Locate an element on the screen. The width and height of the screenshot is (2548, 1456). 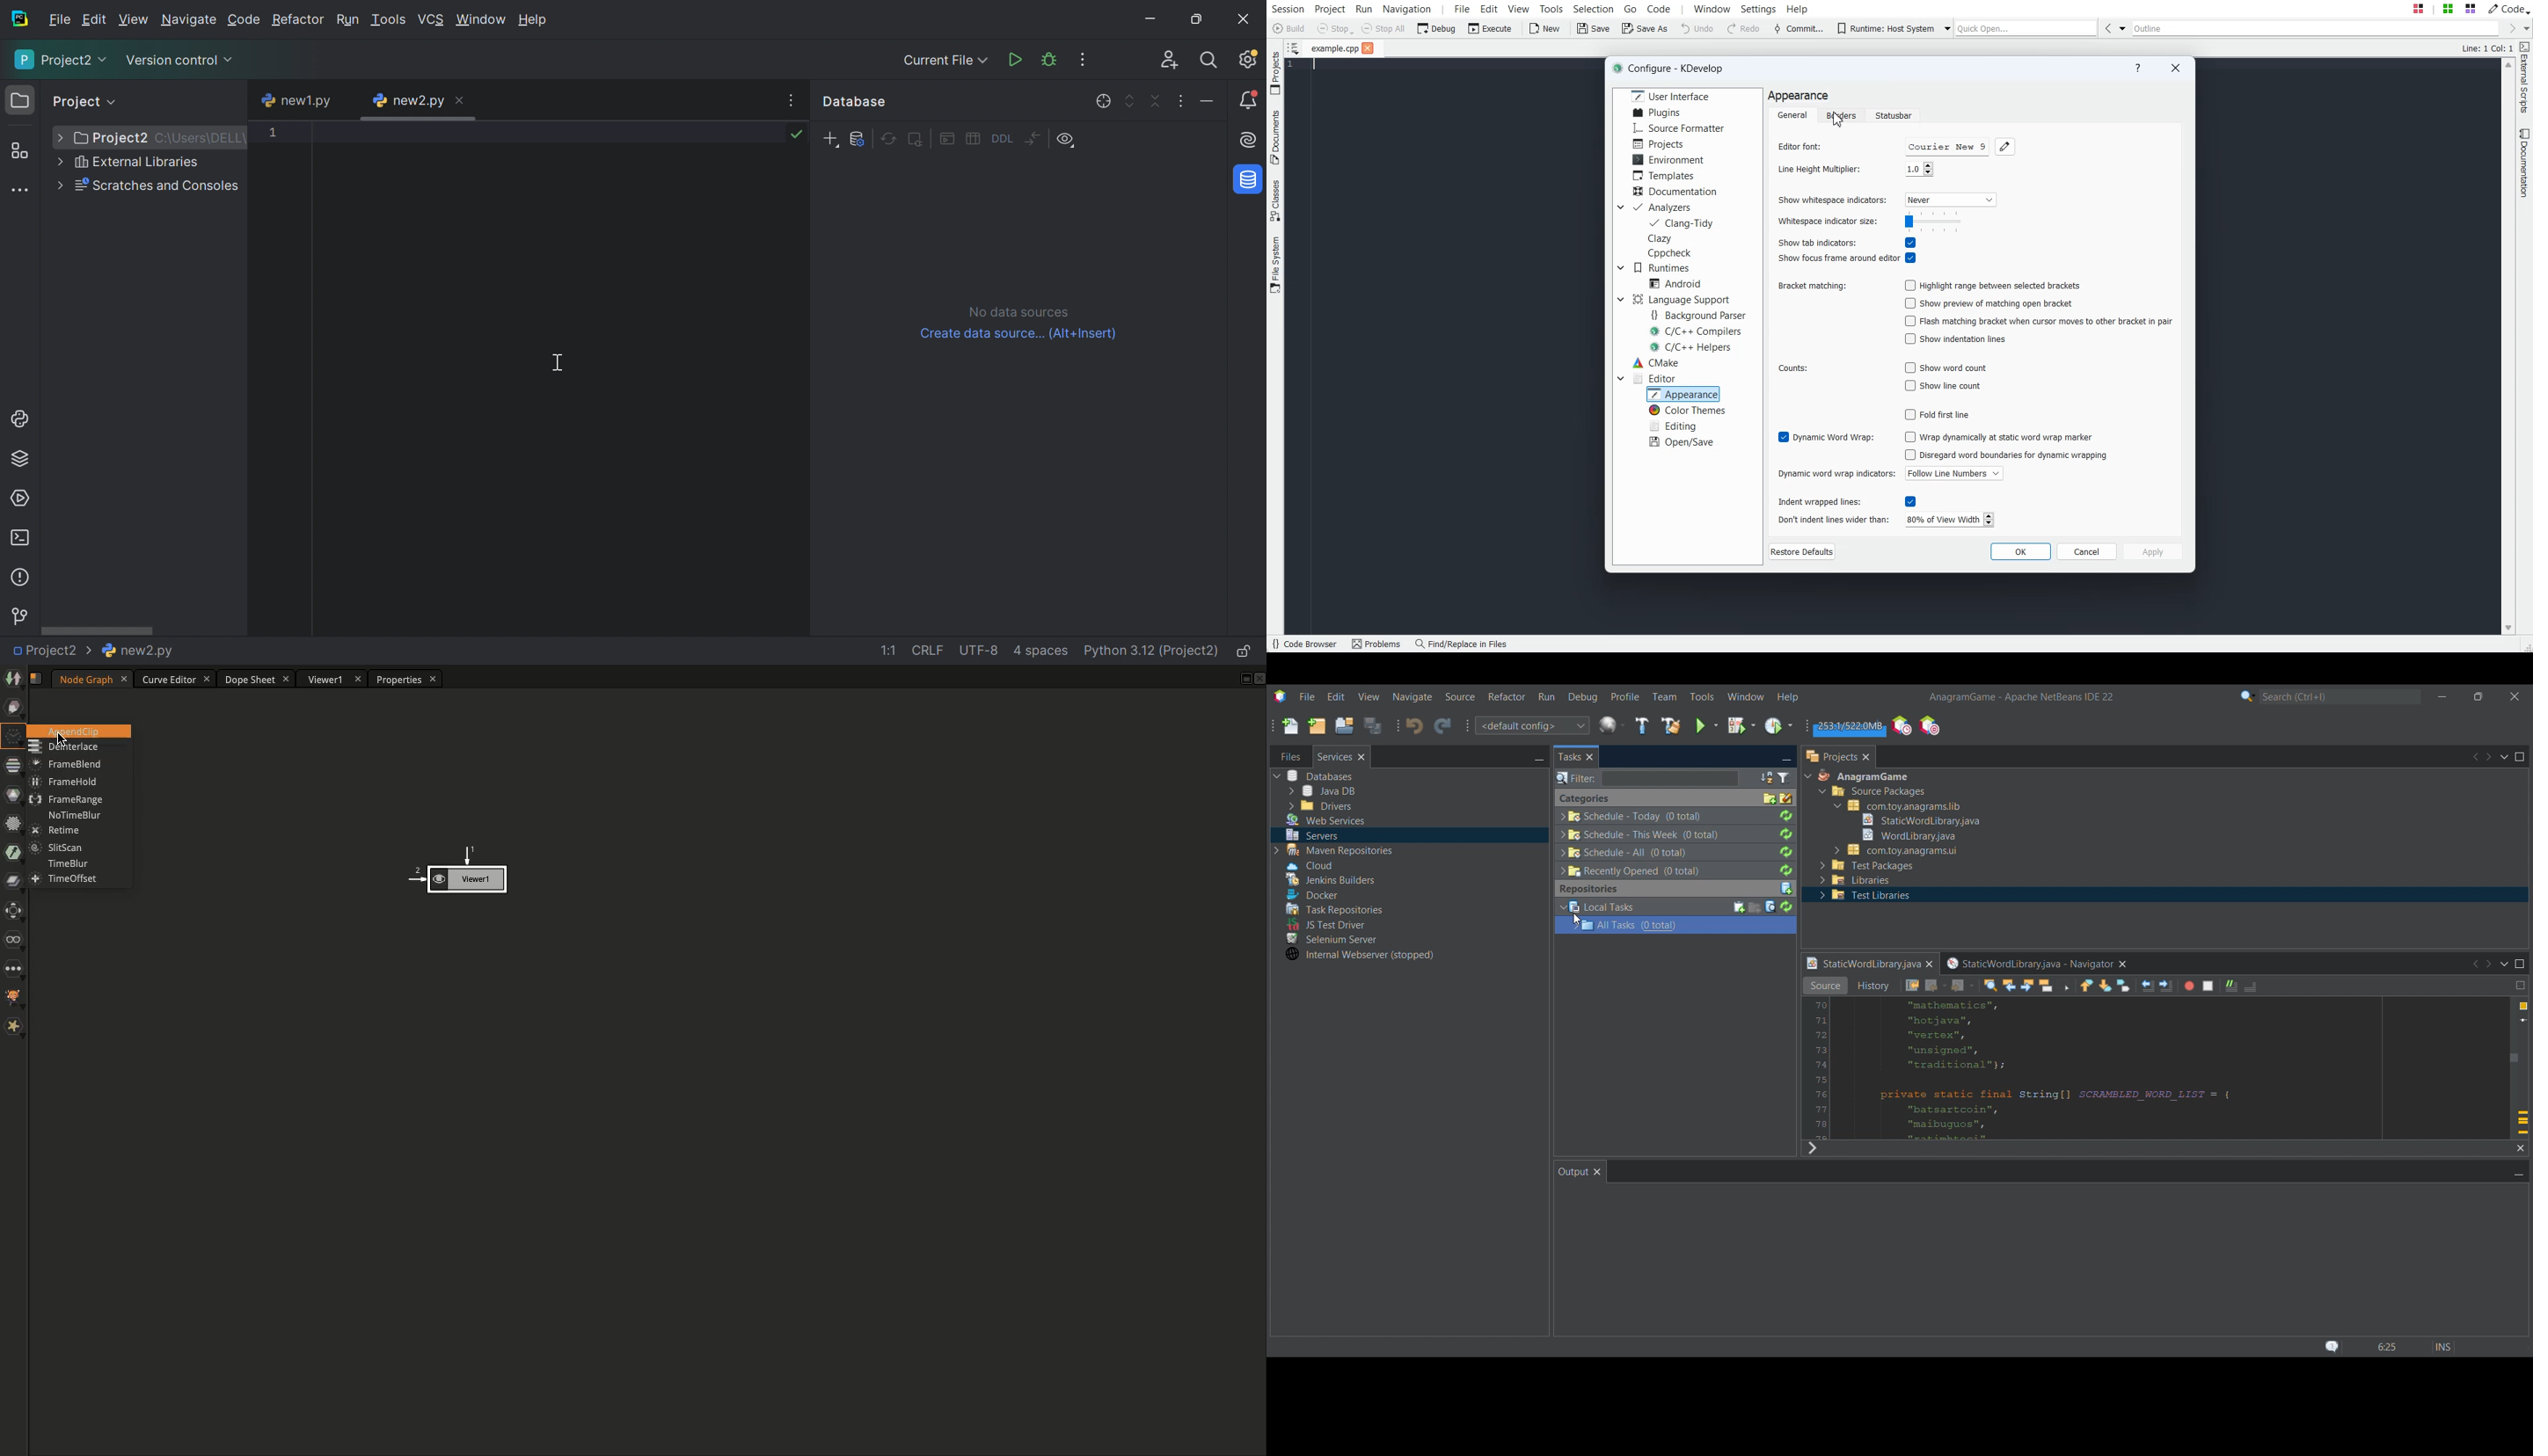
CMake is located at coordinates (1657, 363).